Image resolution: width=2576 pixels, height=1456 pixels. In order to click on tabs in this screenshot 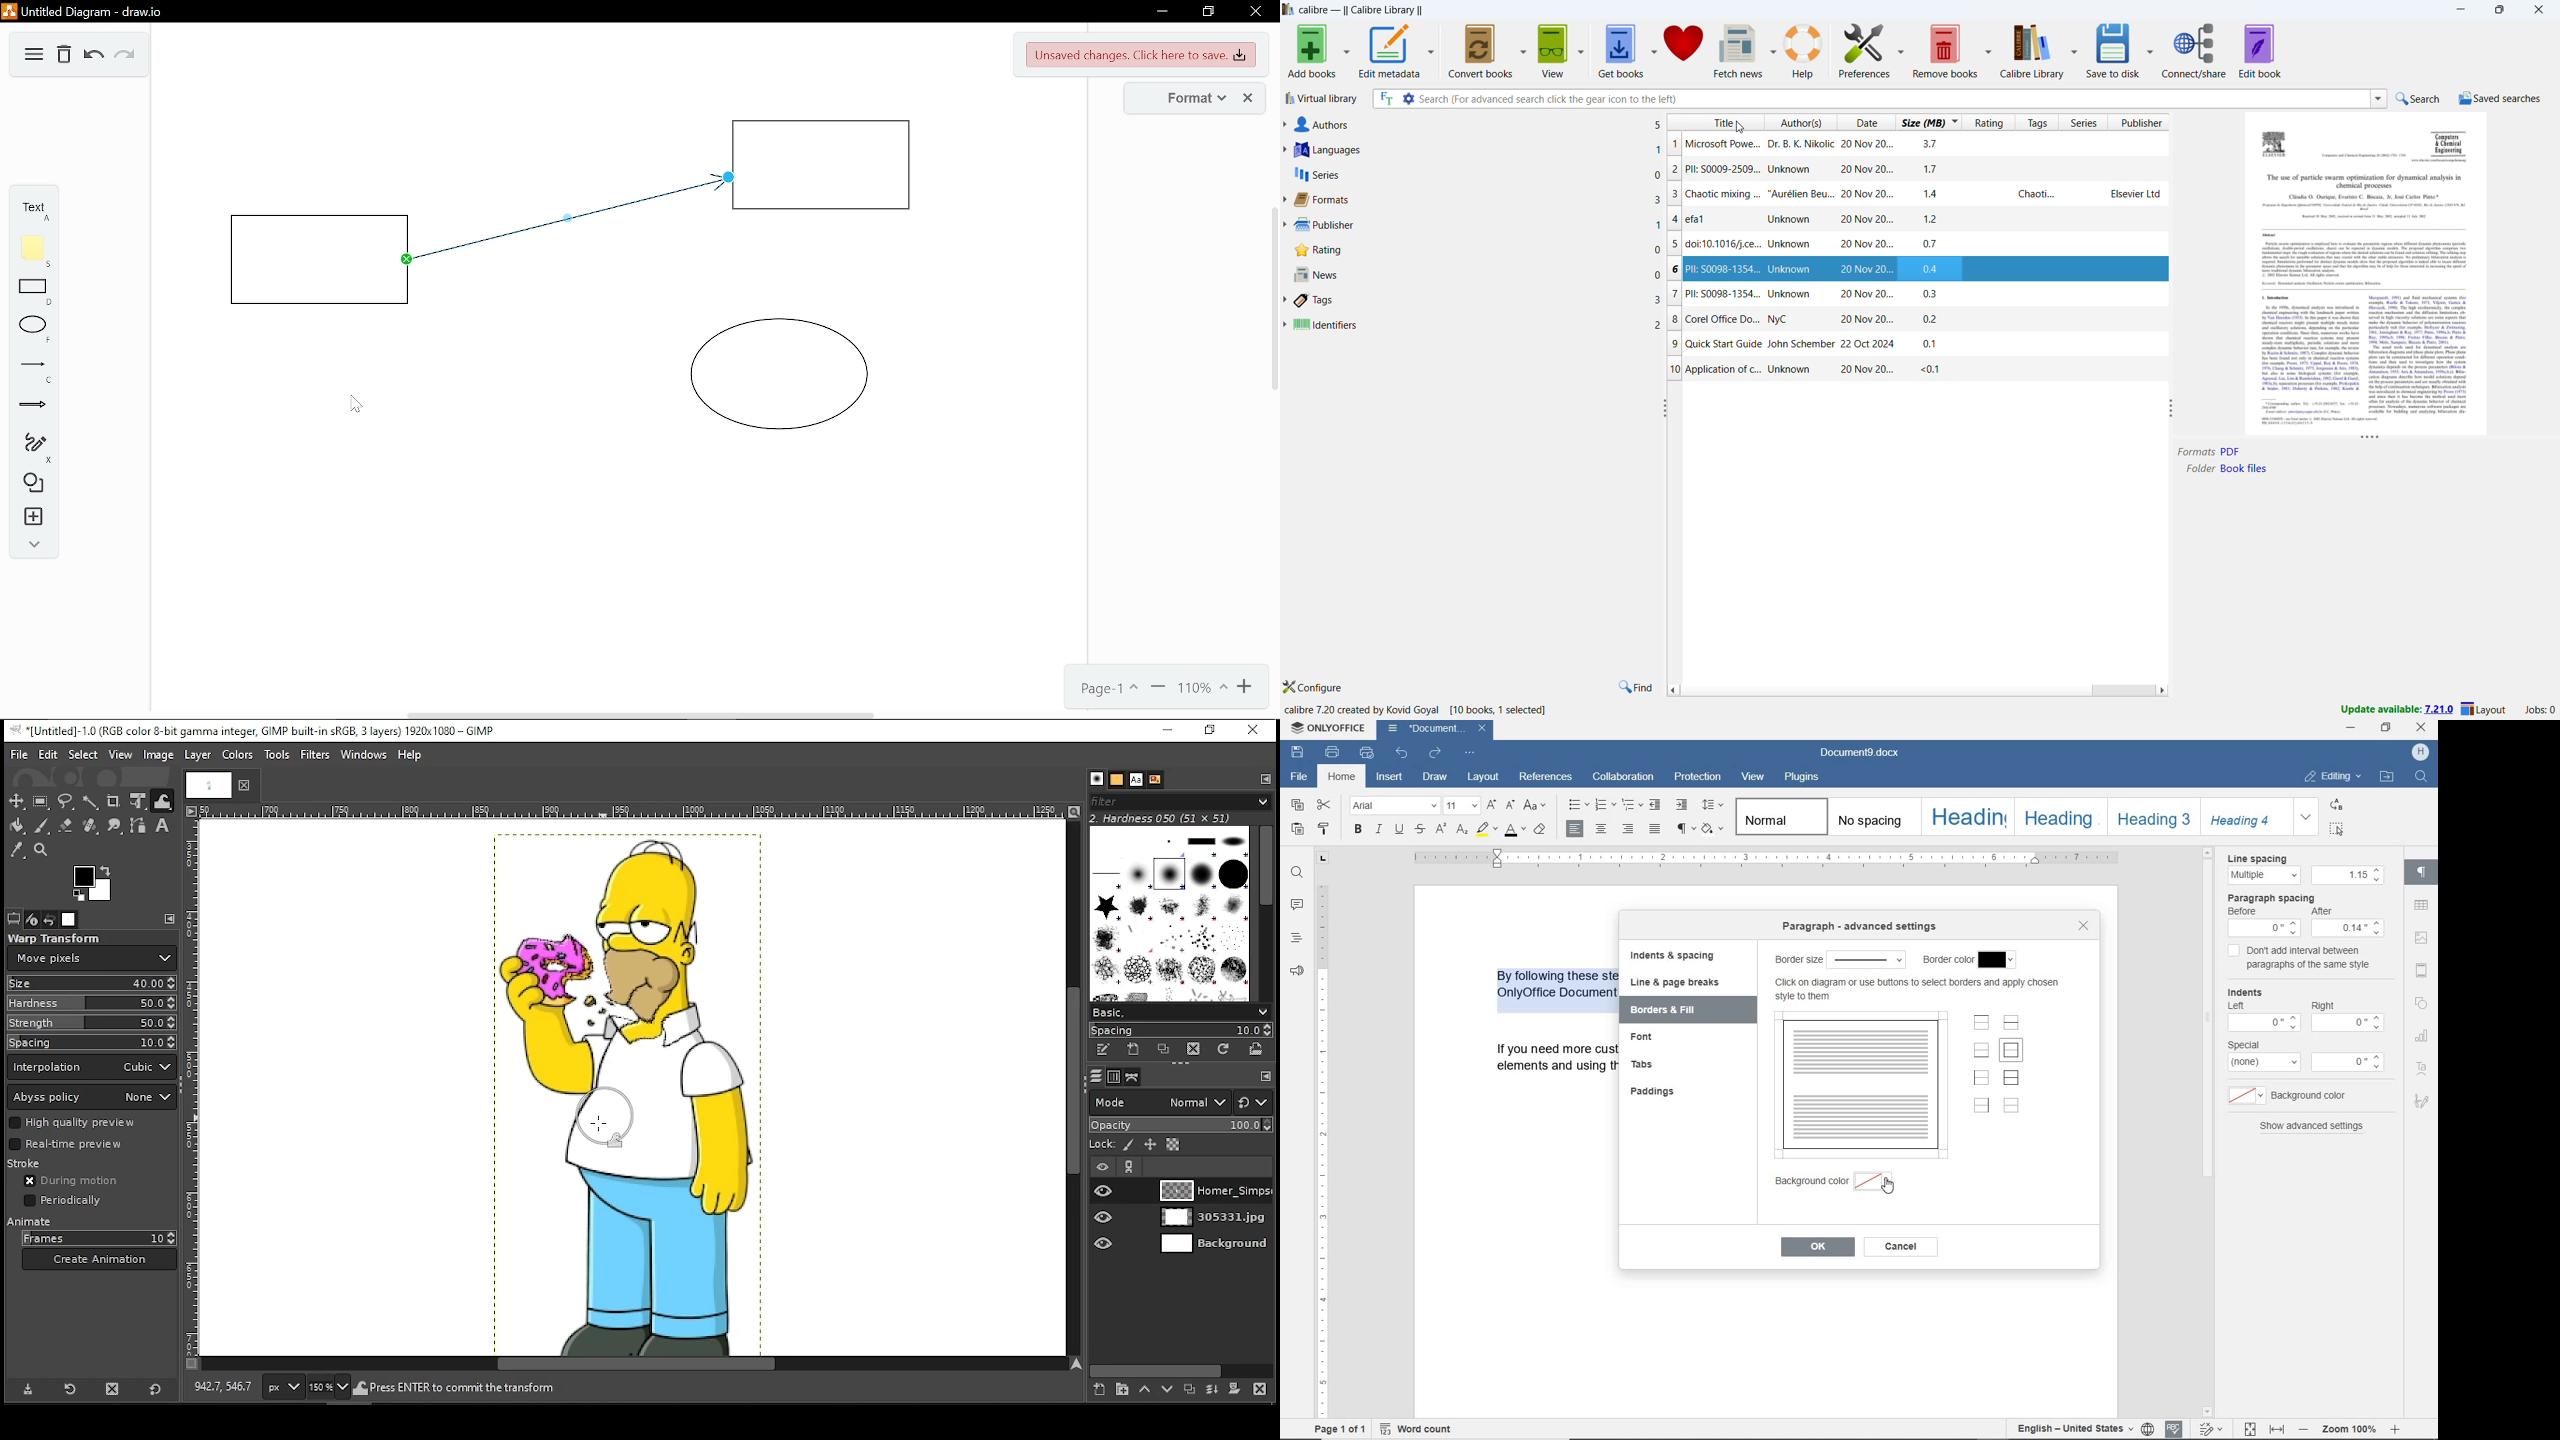, I will do `click(1648, 1065)`.